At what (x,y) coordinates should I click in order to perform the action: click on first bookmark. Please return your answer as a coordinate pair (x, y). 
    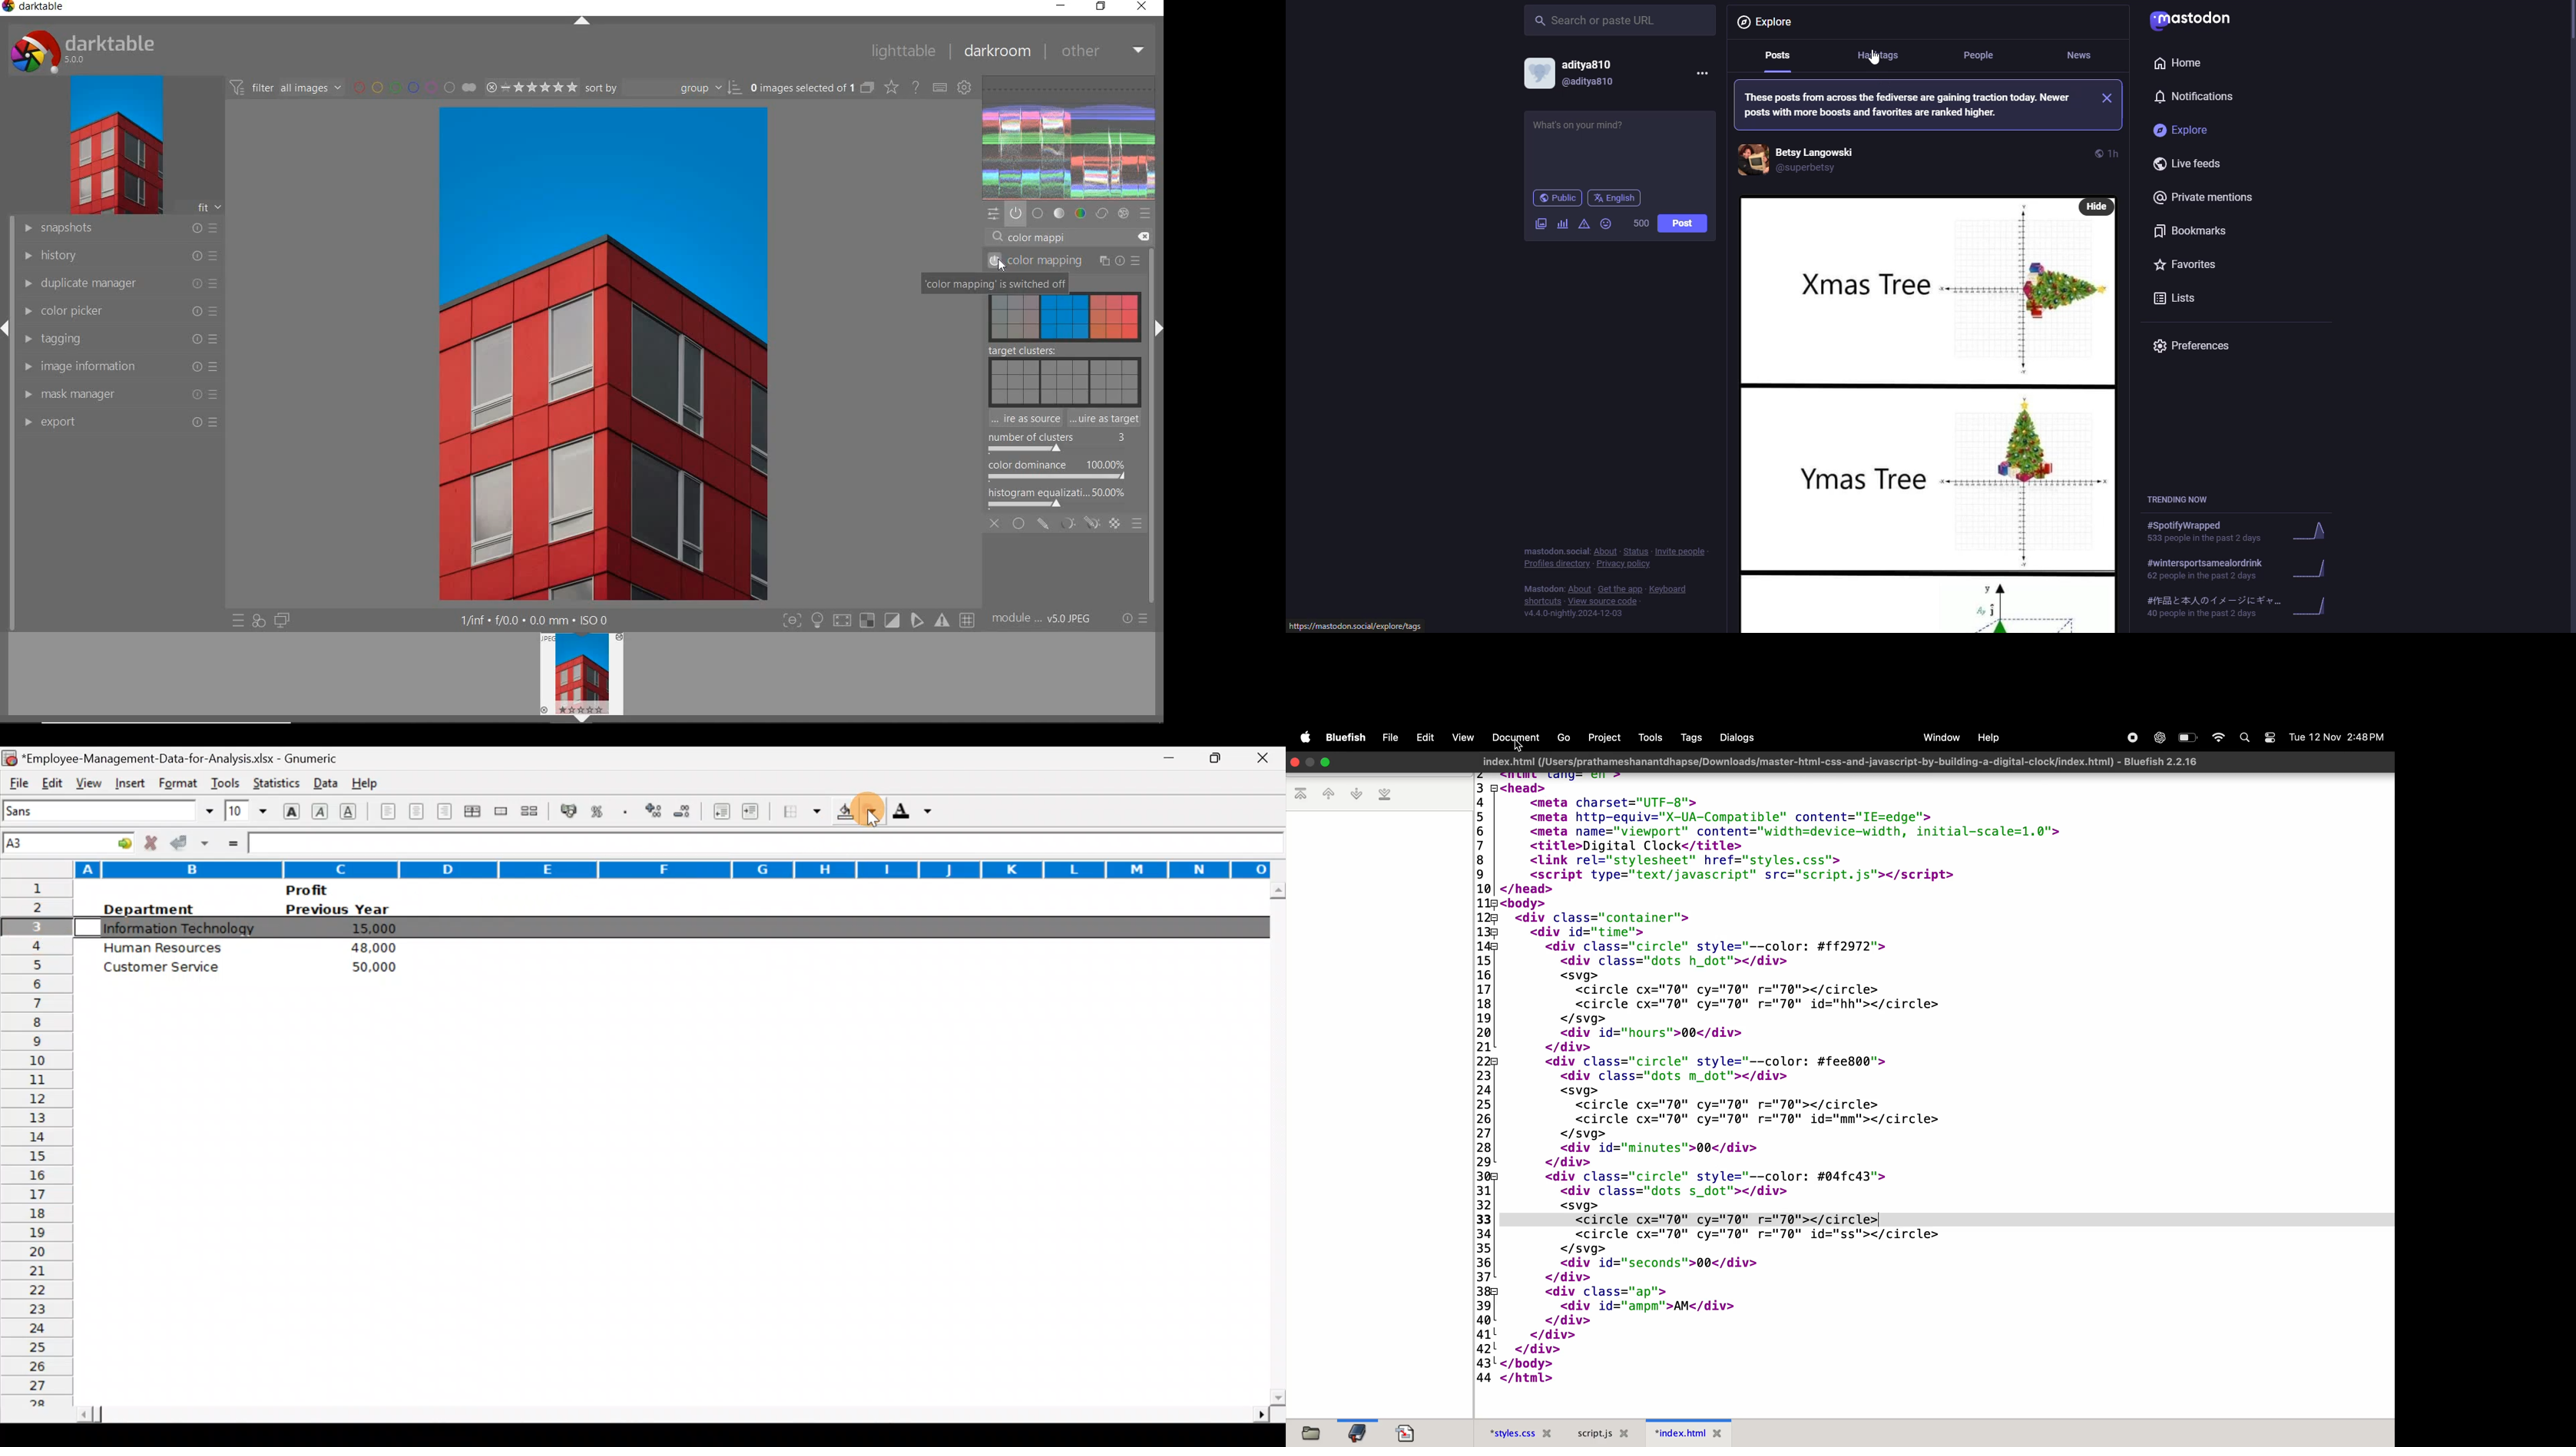
    Looking at the image, I should click on (1303, 794).